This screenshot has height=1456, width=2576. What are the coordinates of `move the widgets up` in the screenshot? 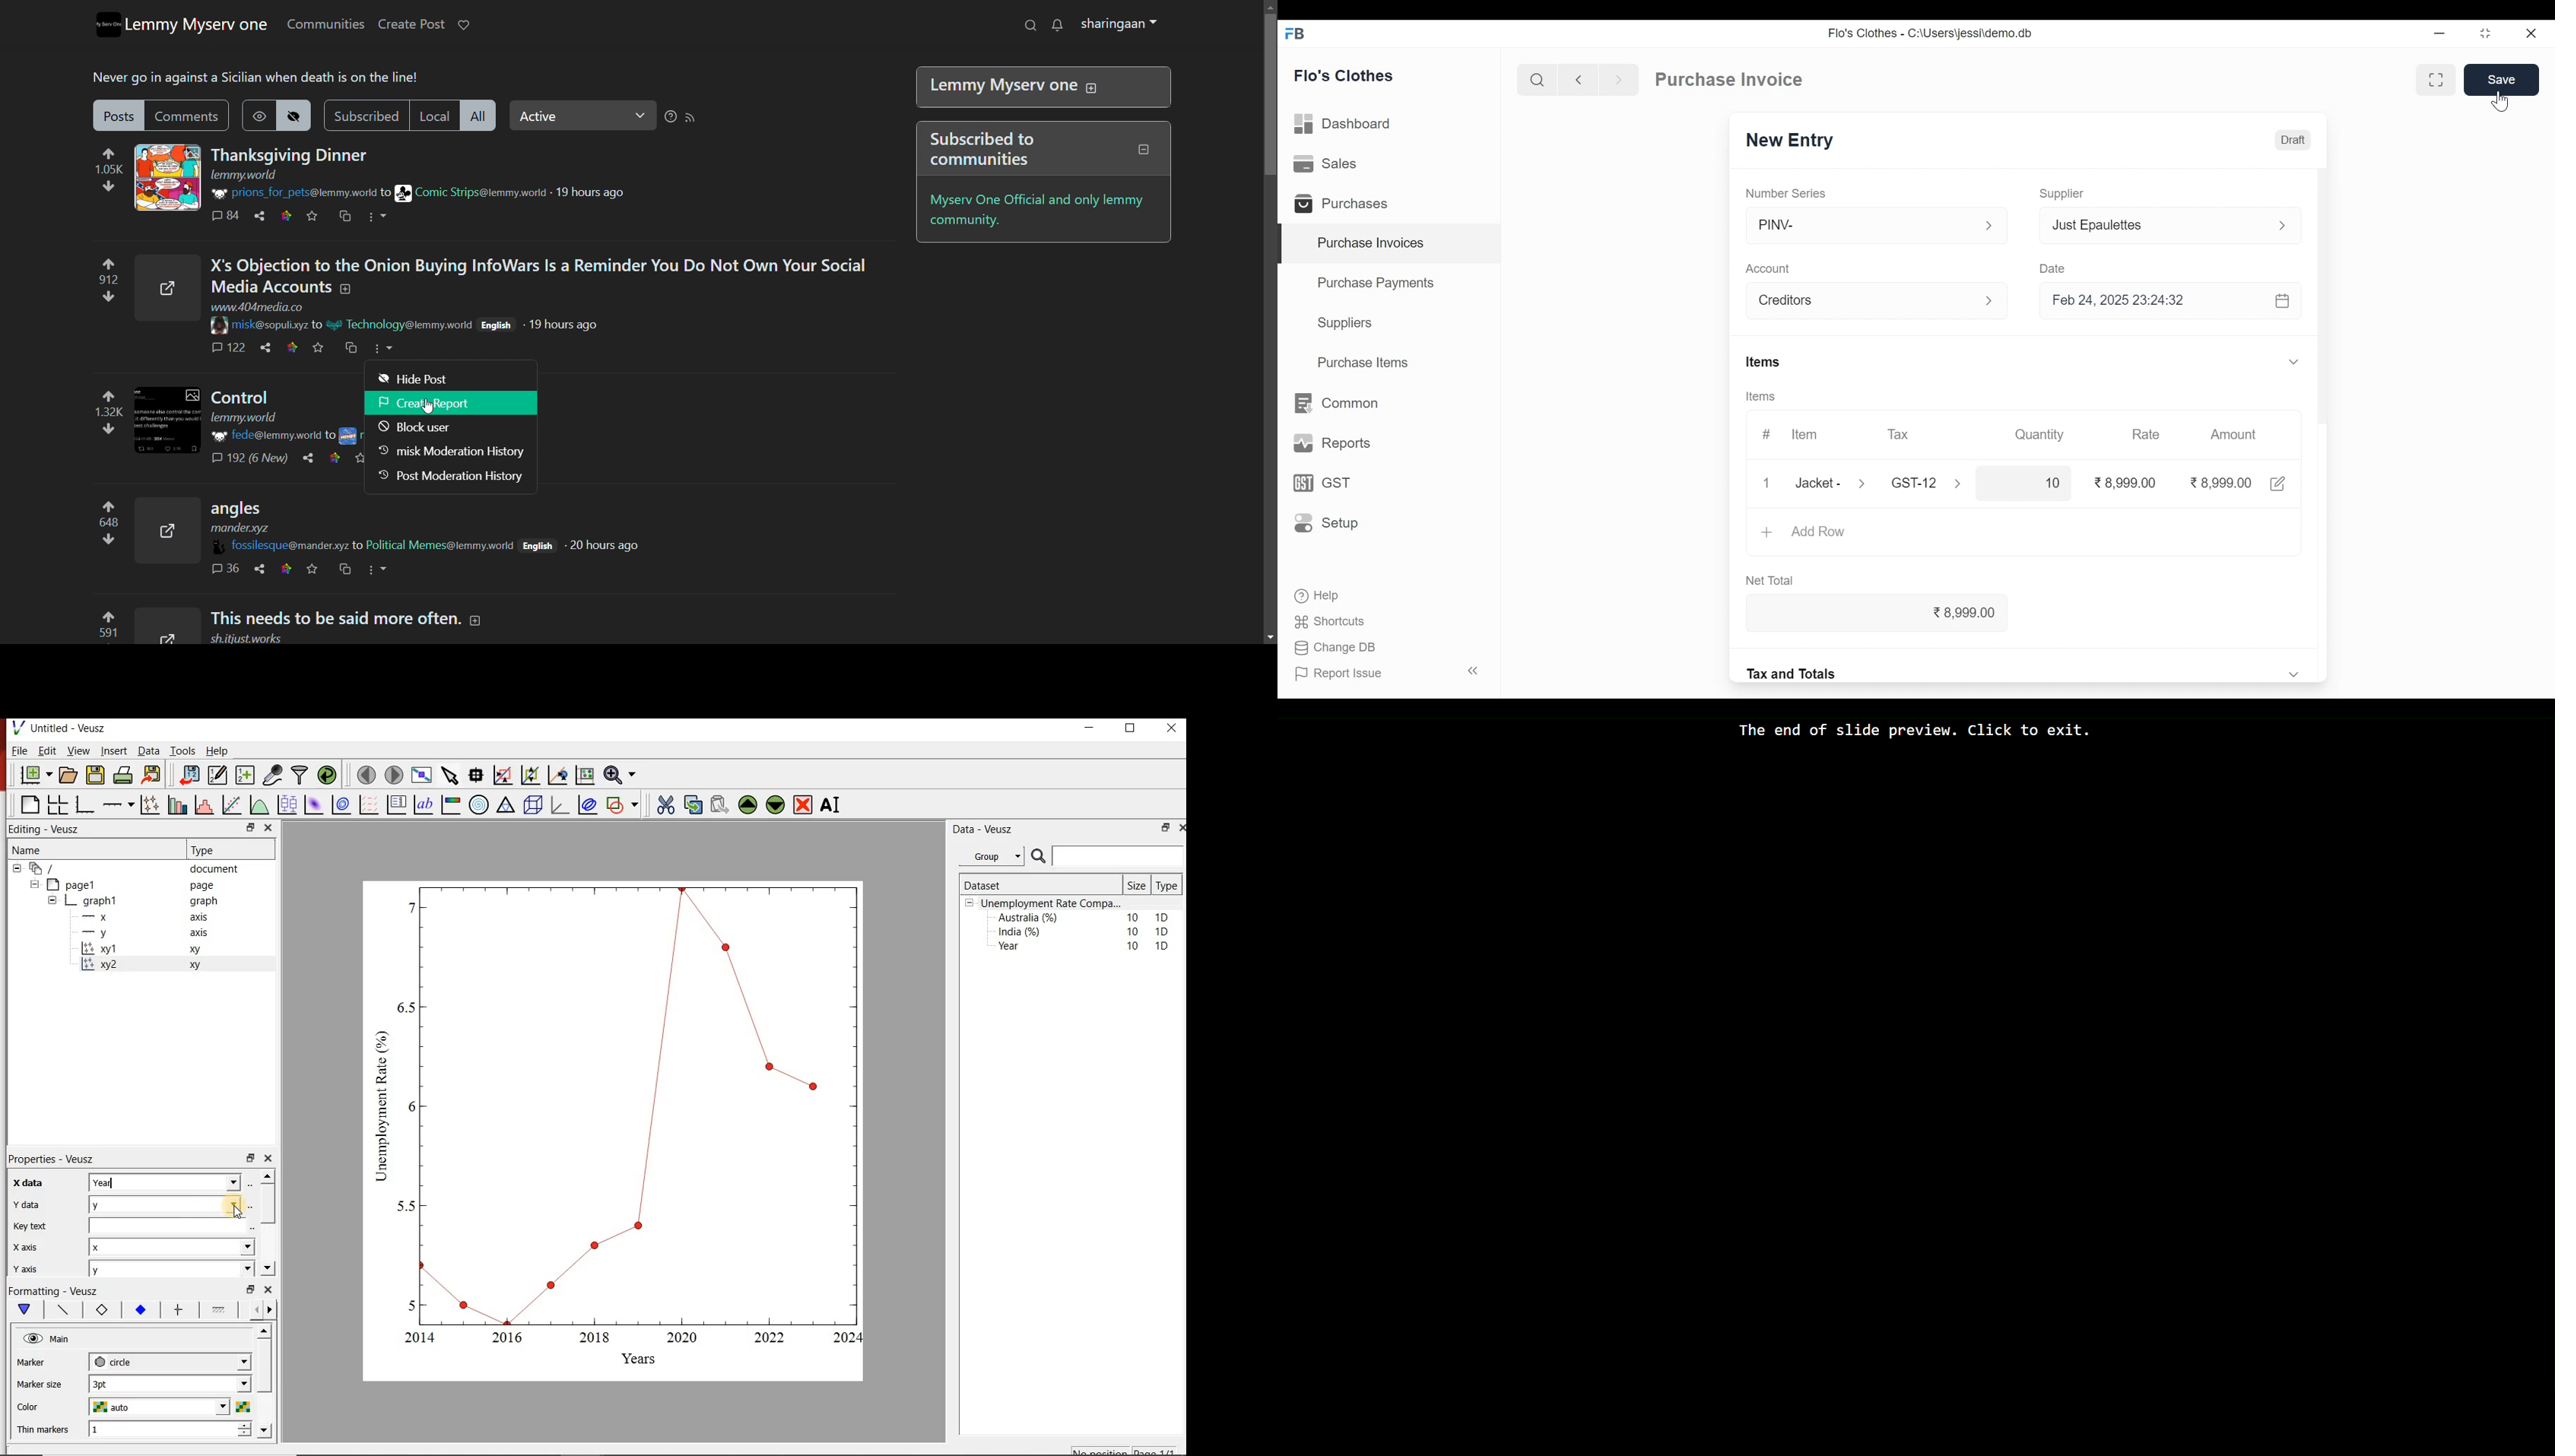 It's located at (748, 805).